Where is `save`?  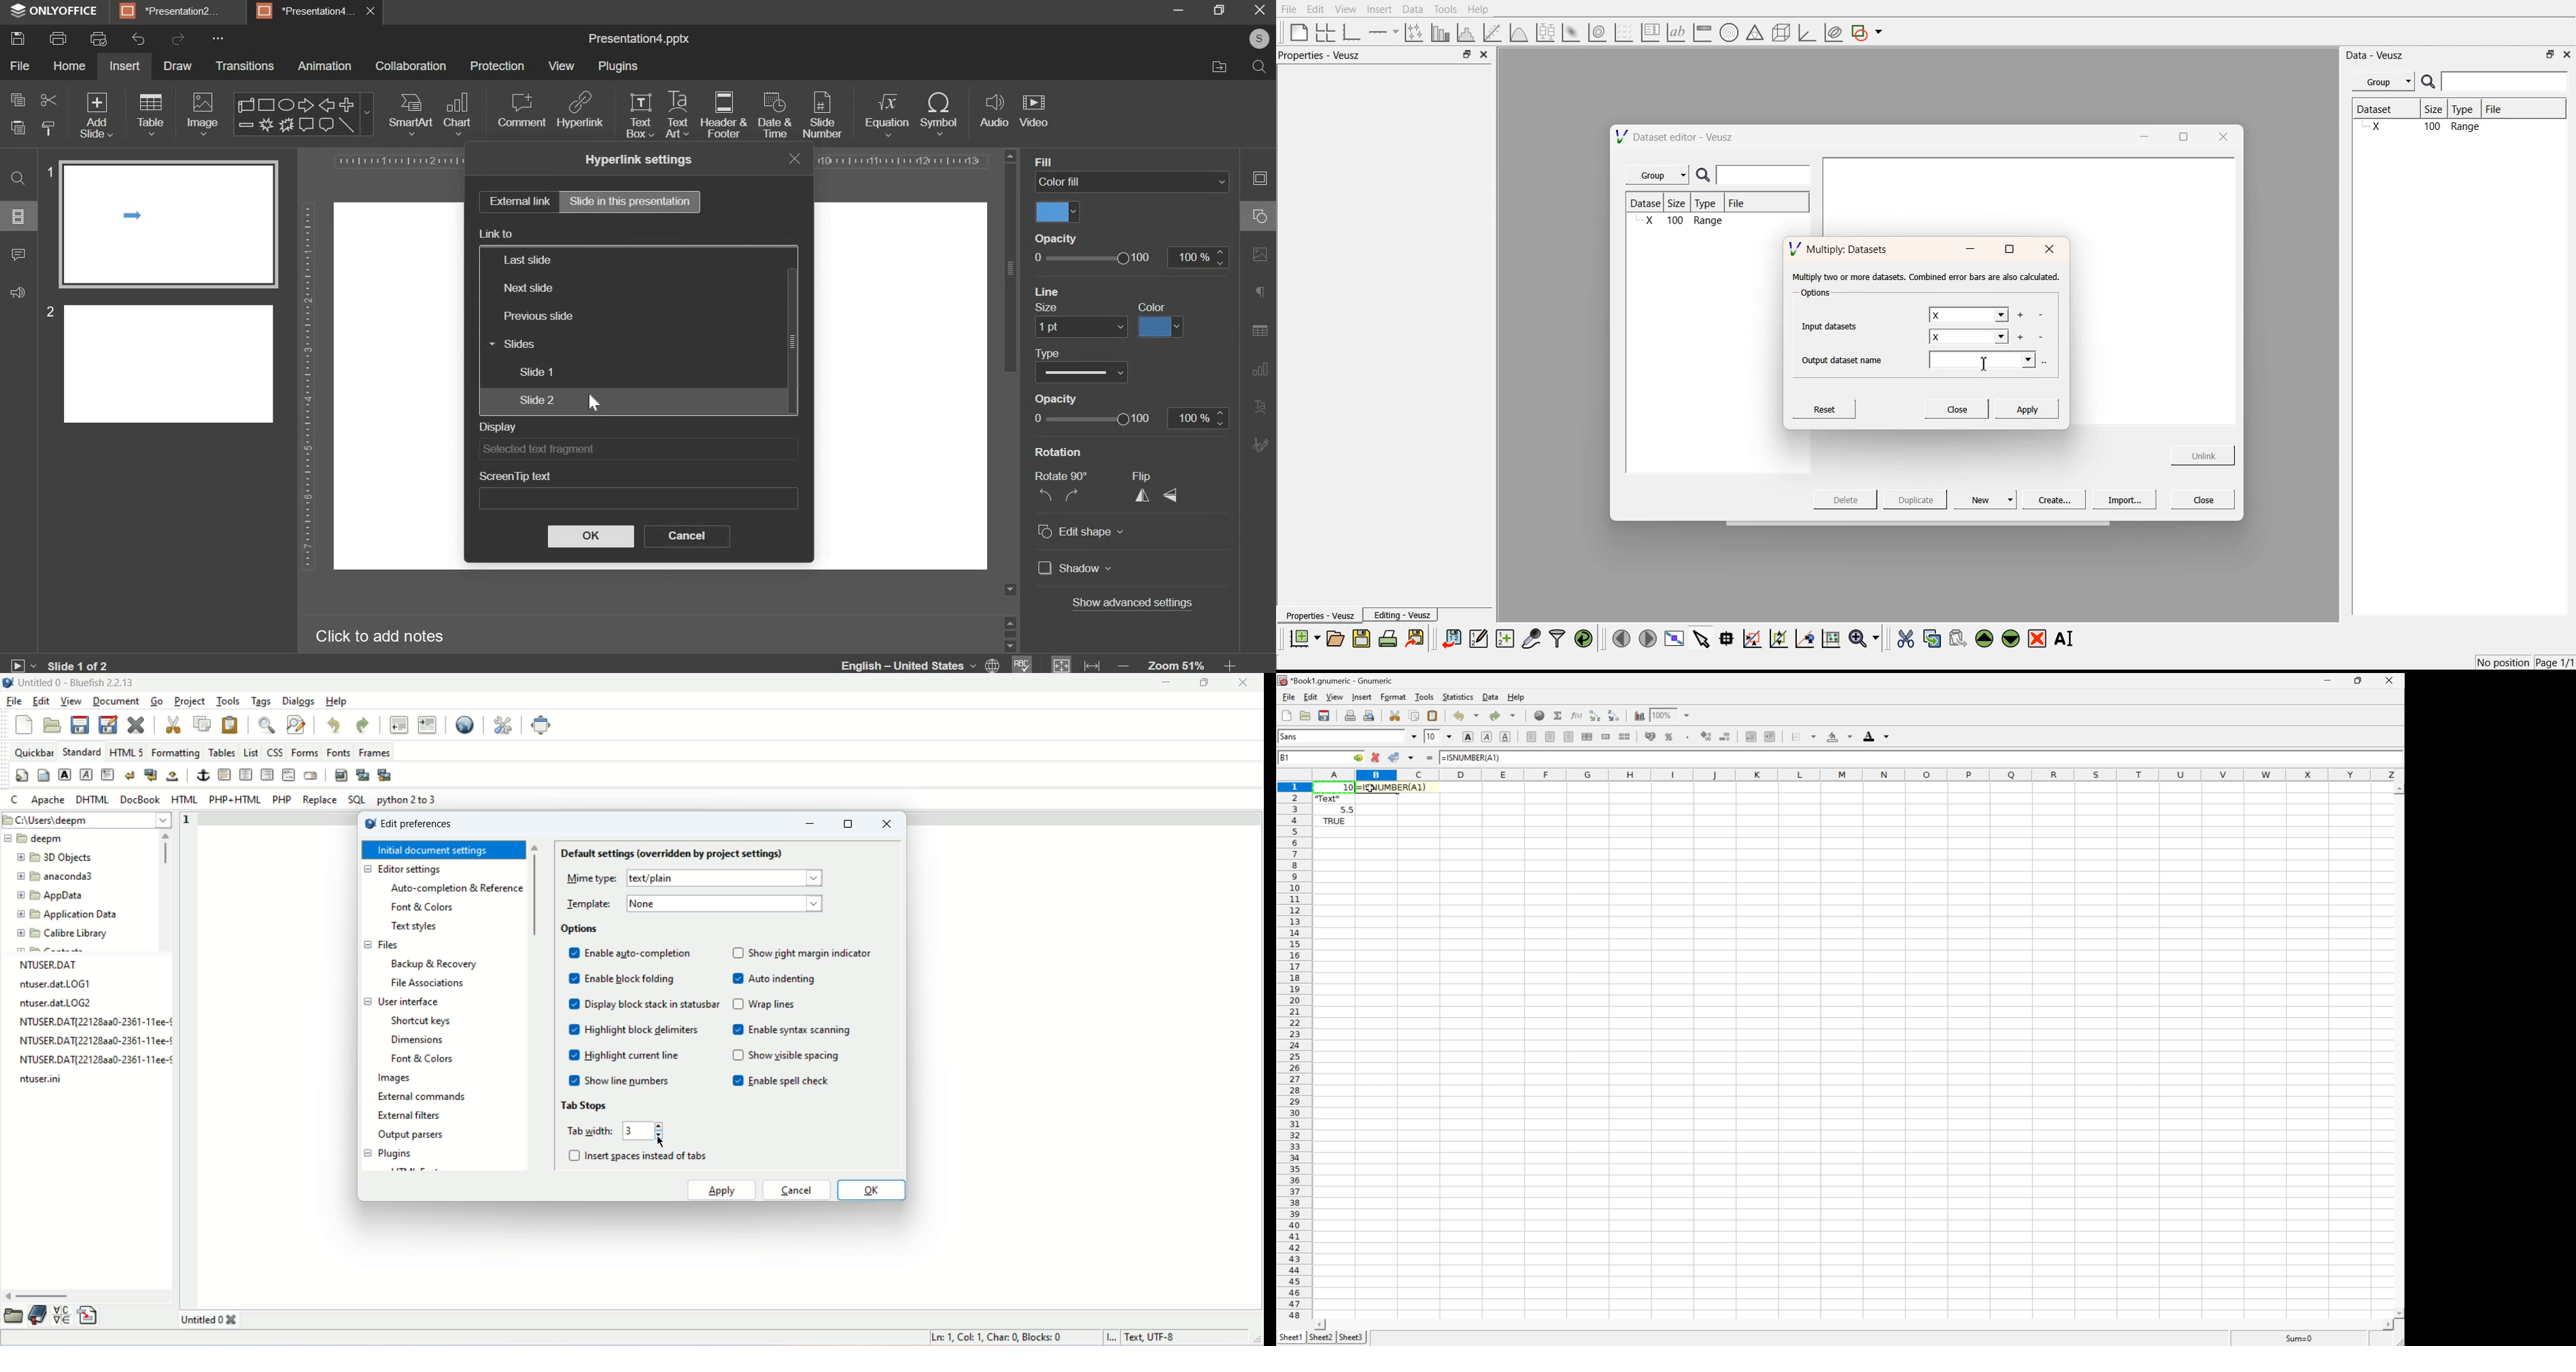
save is located at coordinates (20, 40).